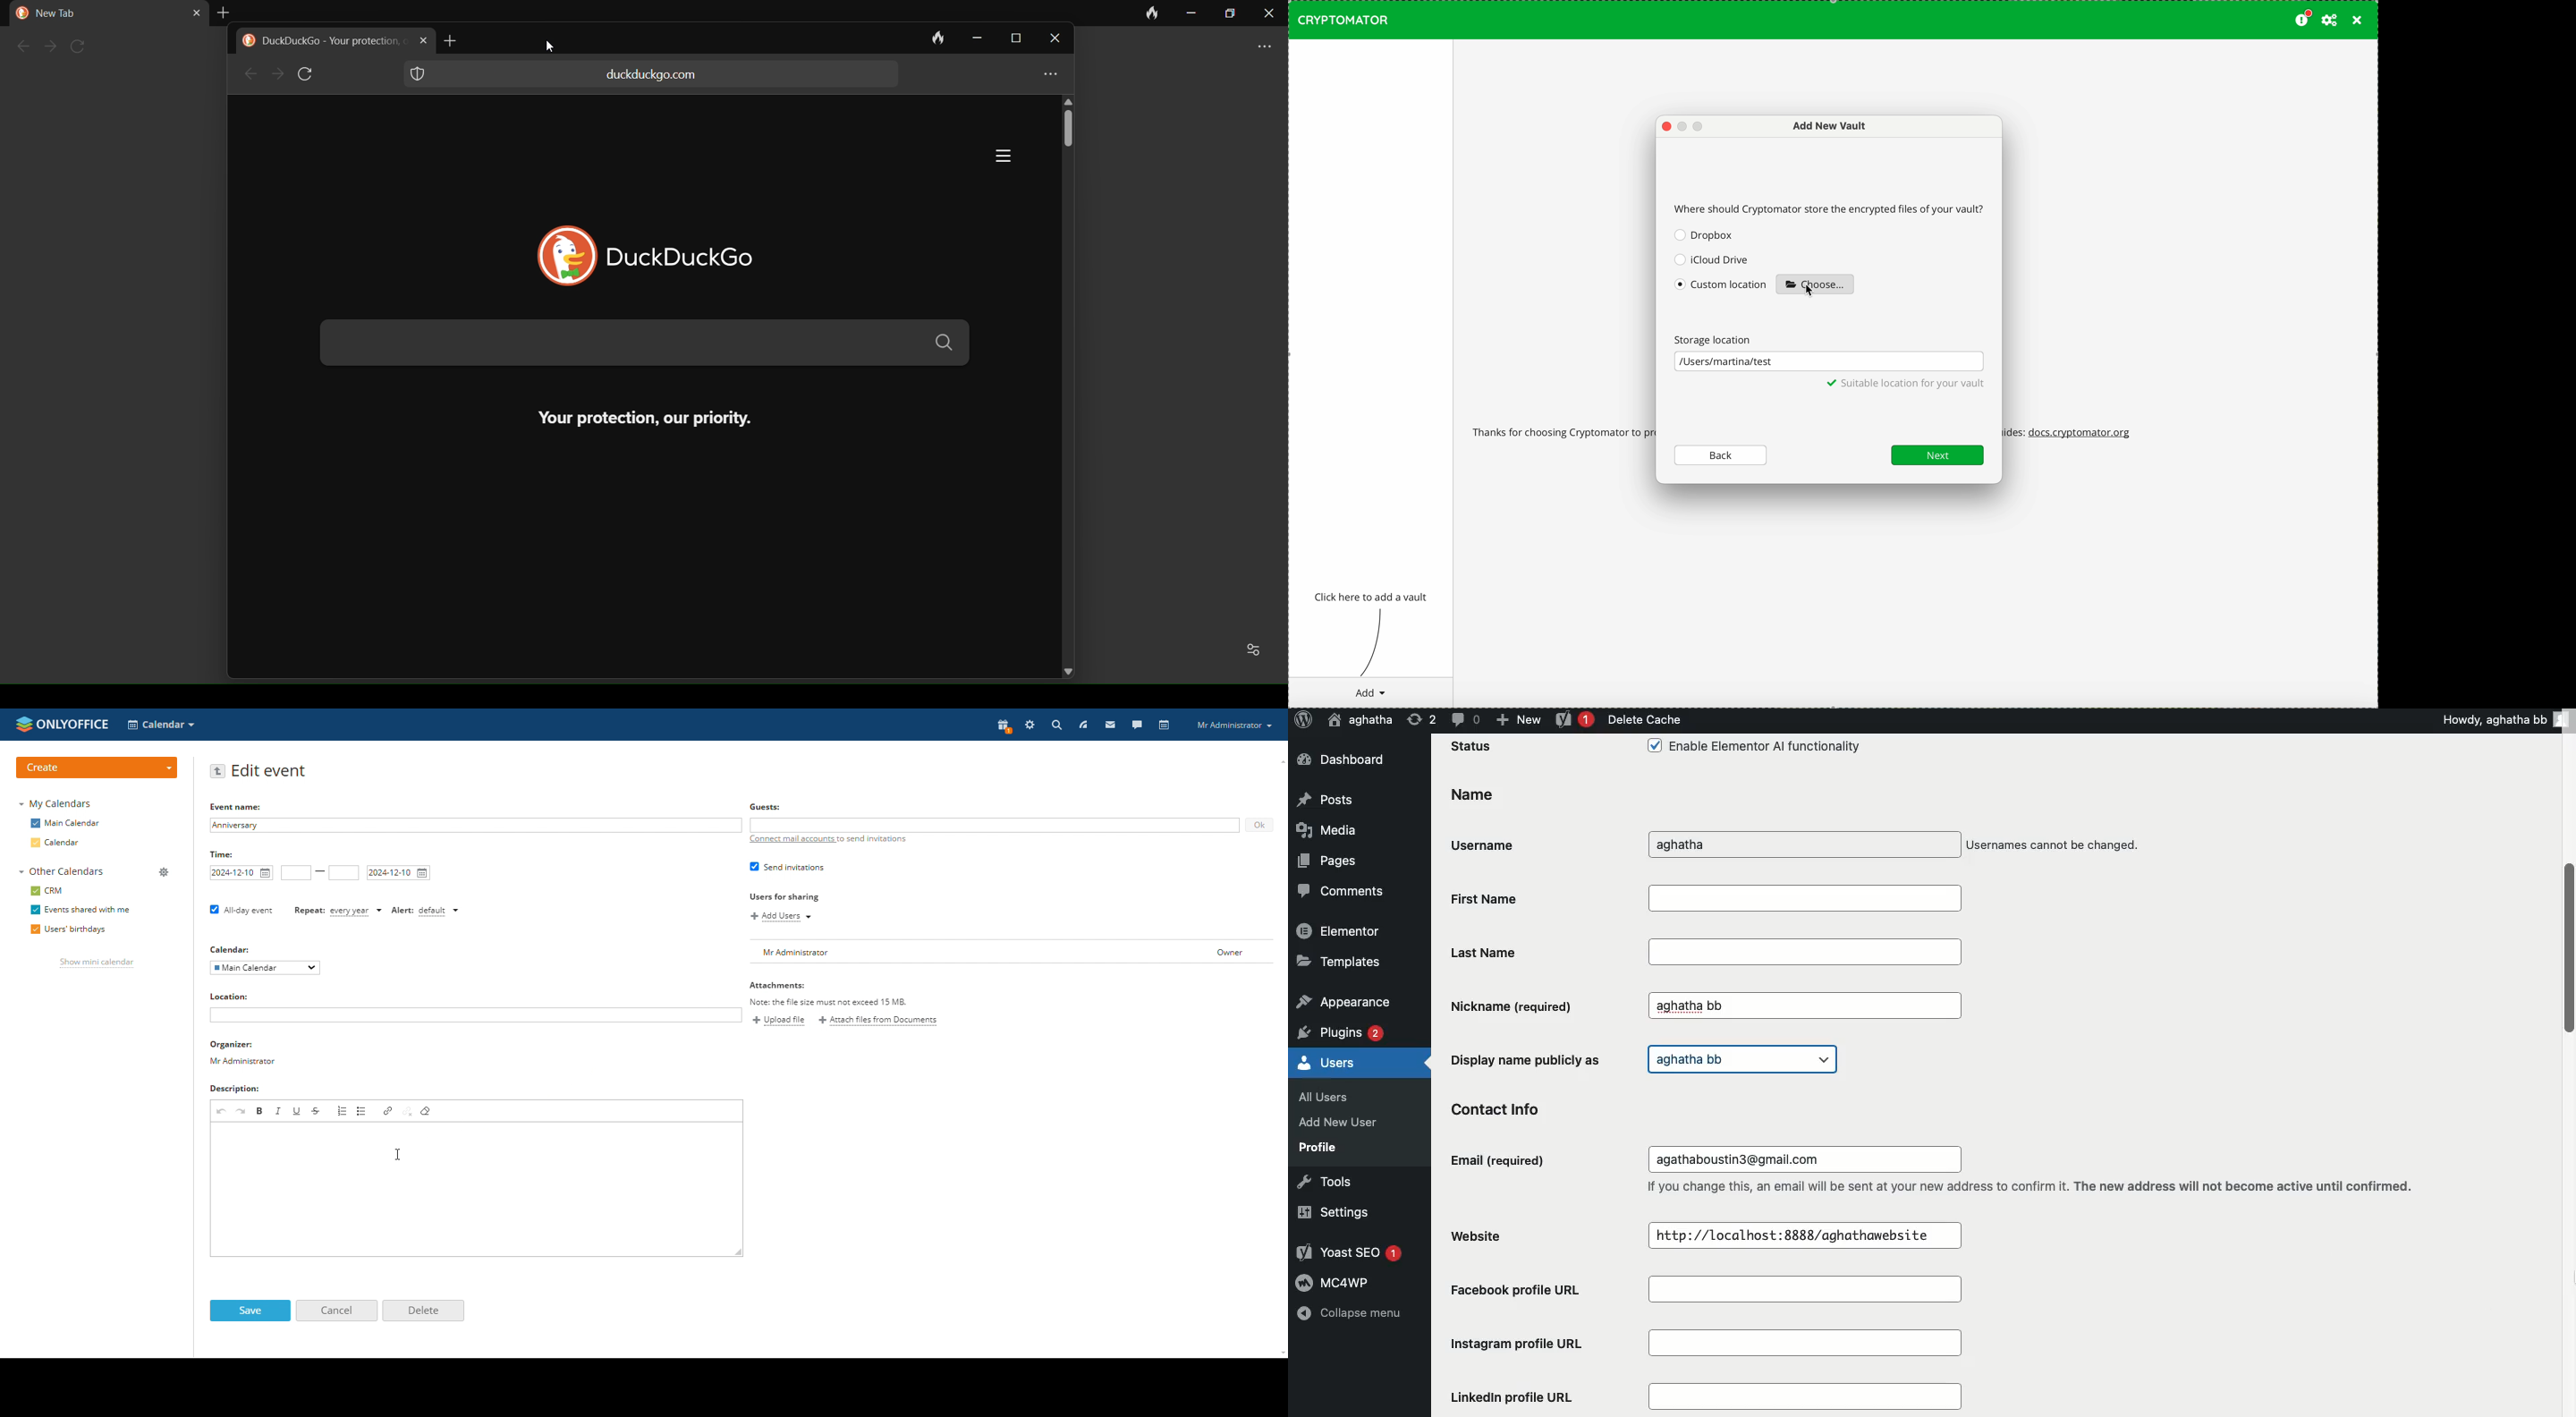 This screenshot has width=2576, height=1428. I want to click on set alert, so click(426, 911).